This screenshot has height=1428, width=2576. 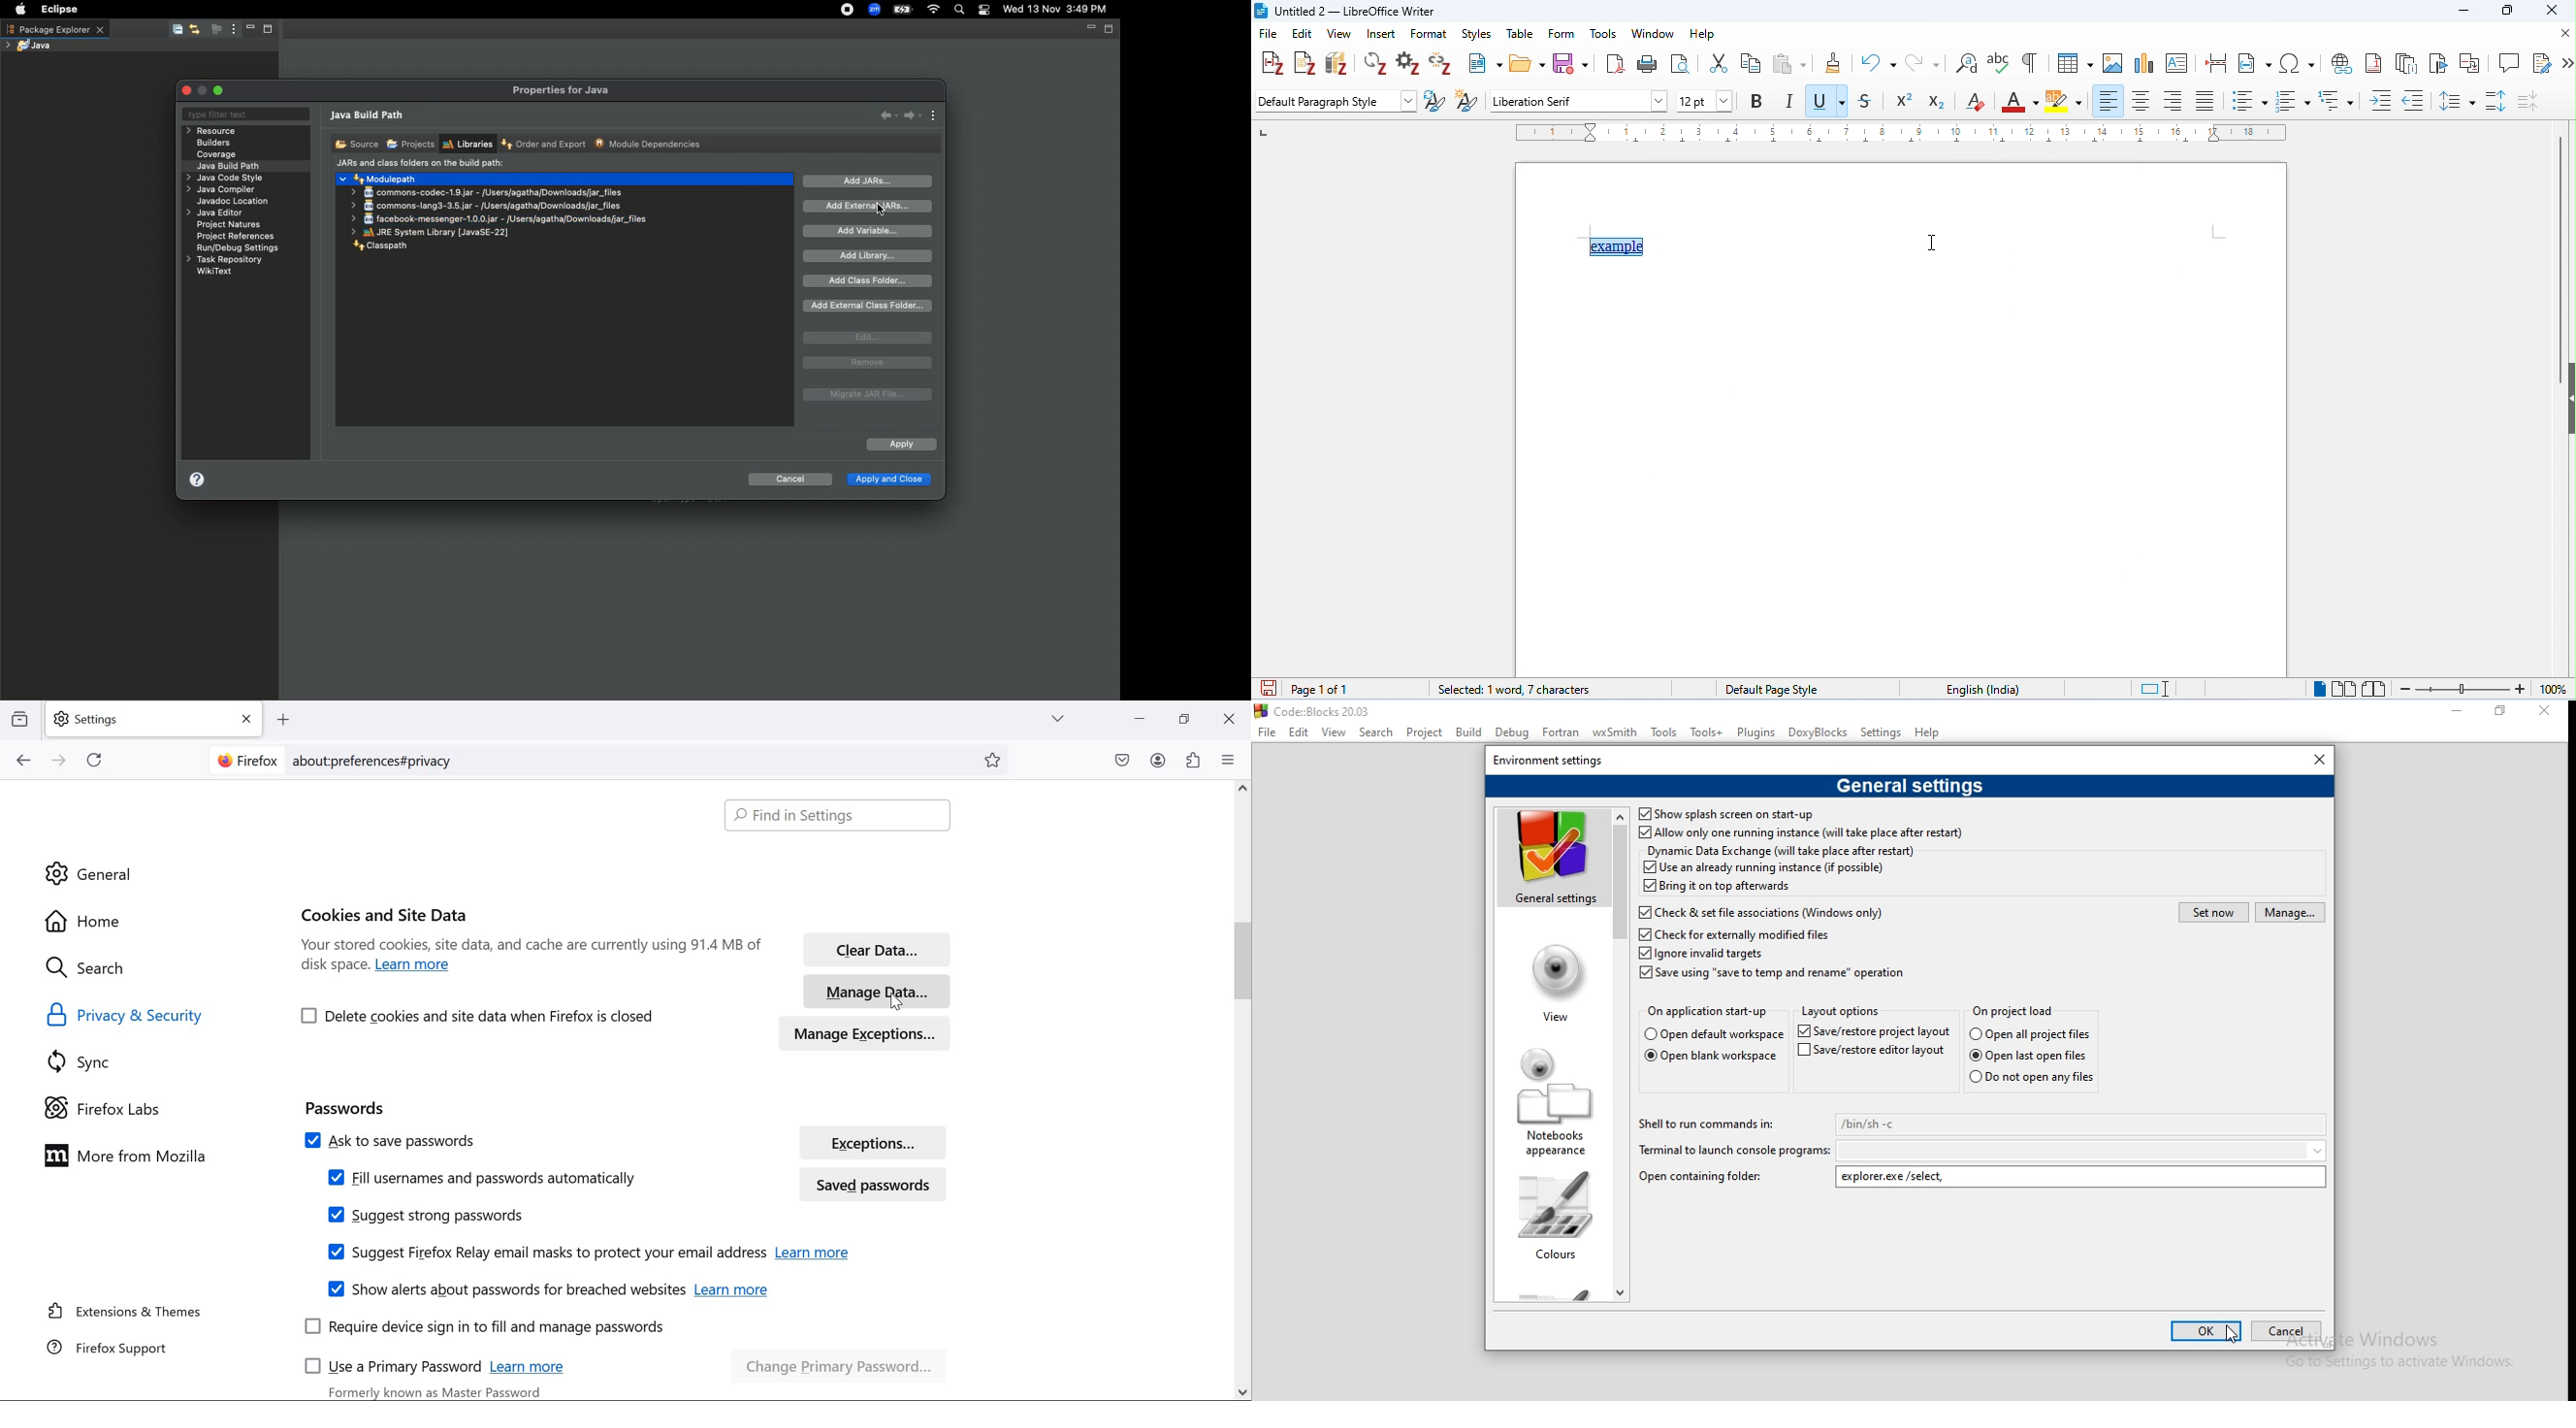 I want to click on multipage view, so click(x=2342, y=688).